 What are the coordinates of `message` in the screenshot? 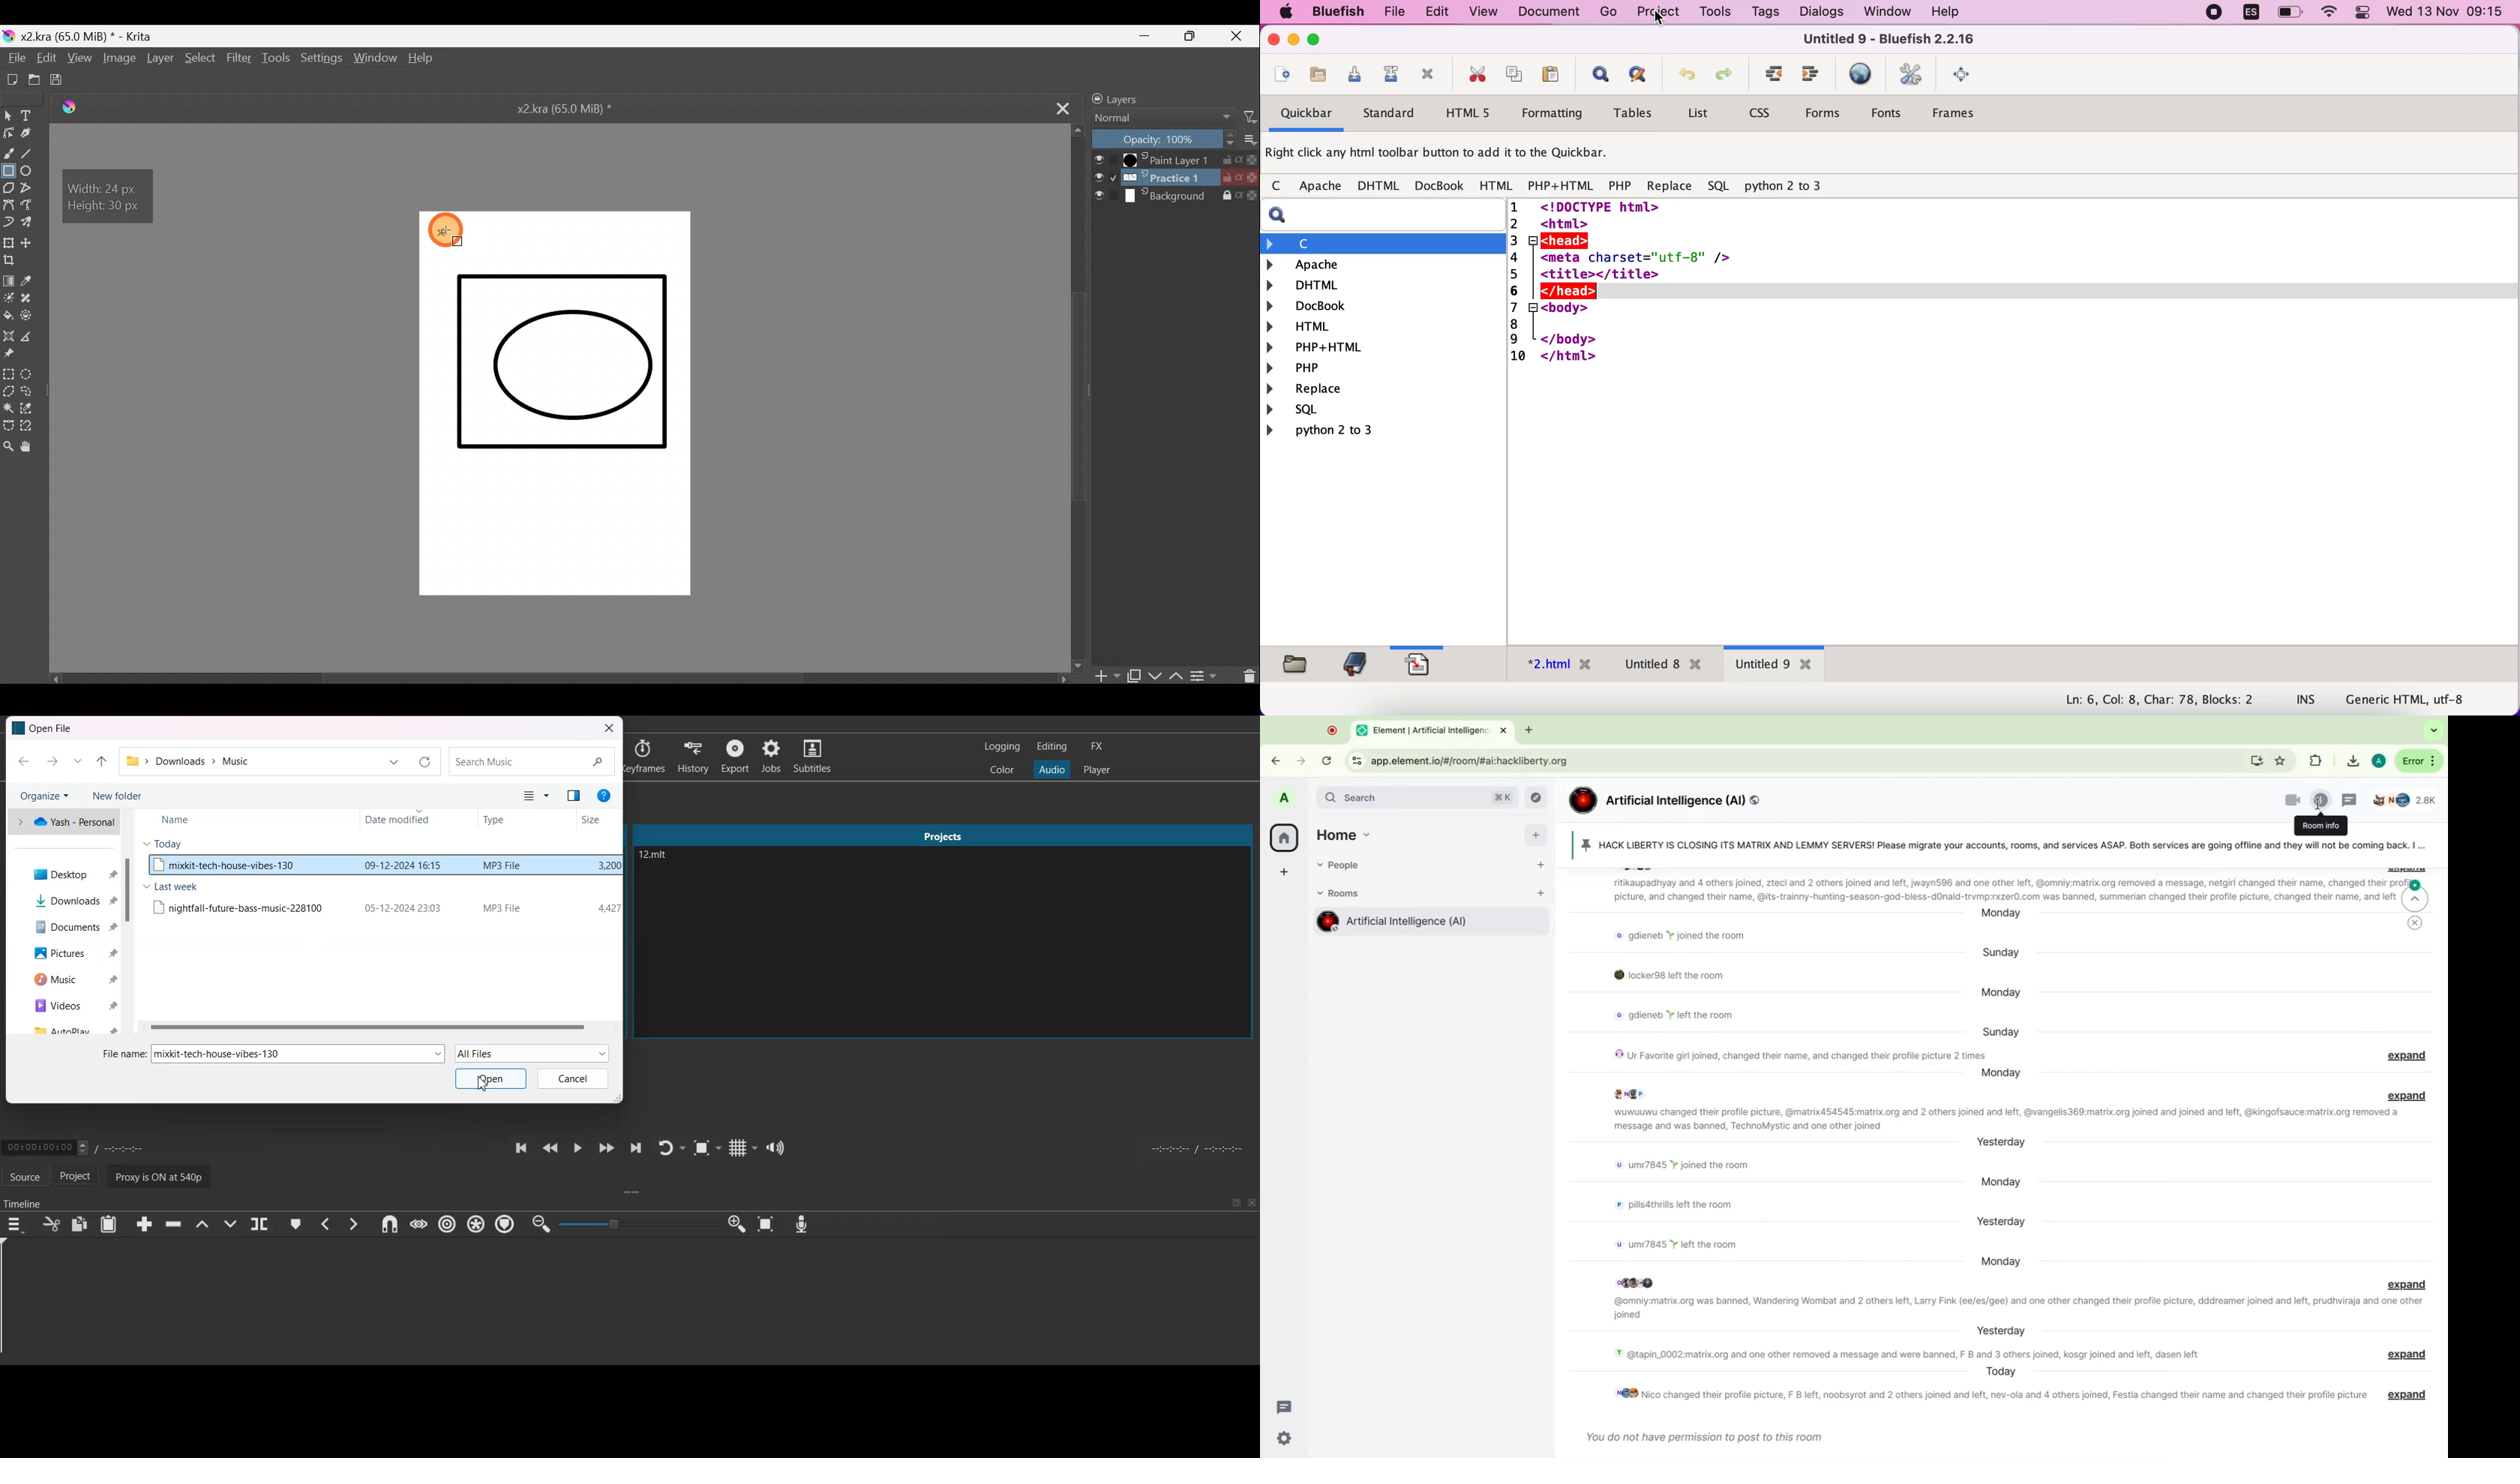 It's located at (2006, 1120).